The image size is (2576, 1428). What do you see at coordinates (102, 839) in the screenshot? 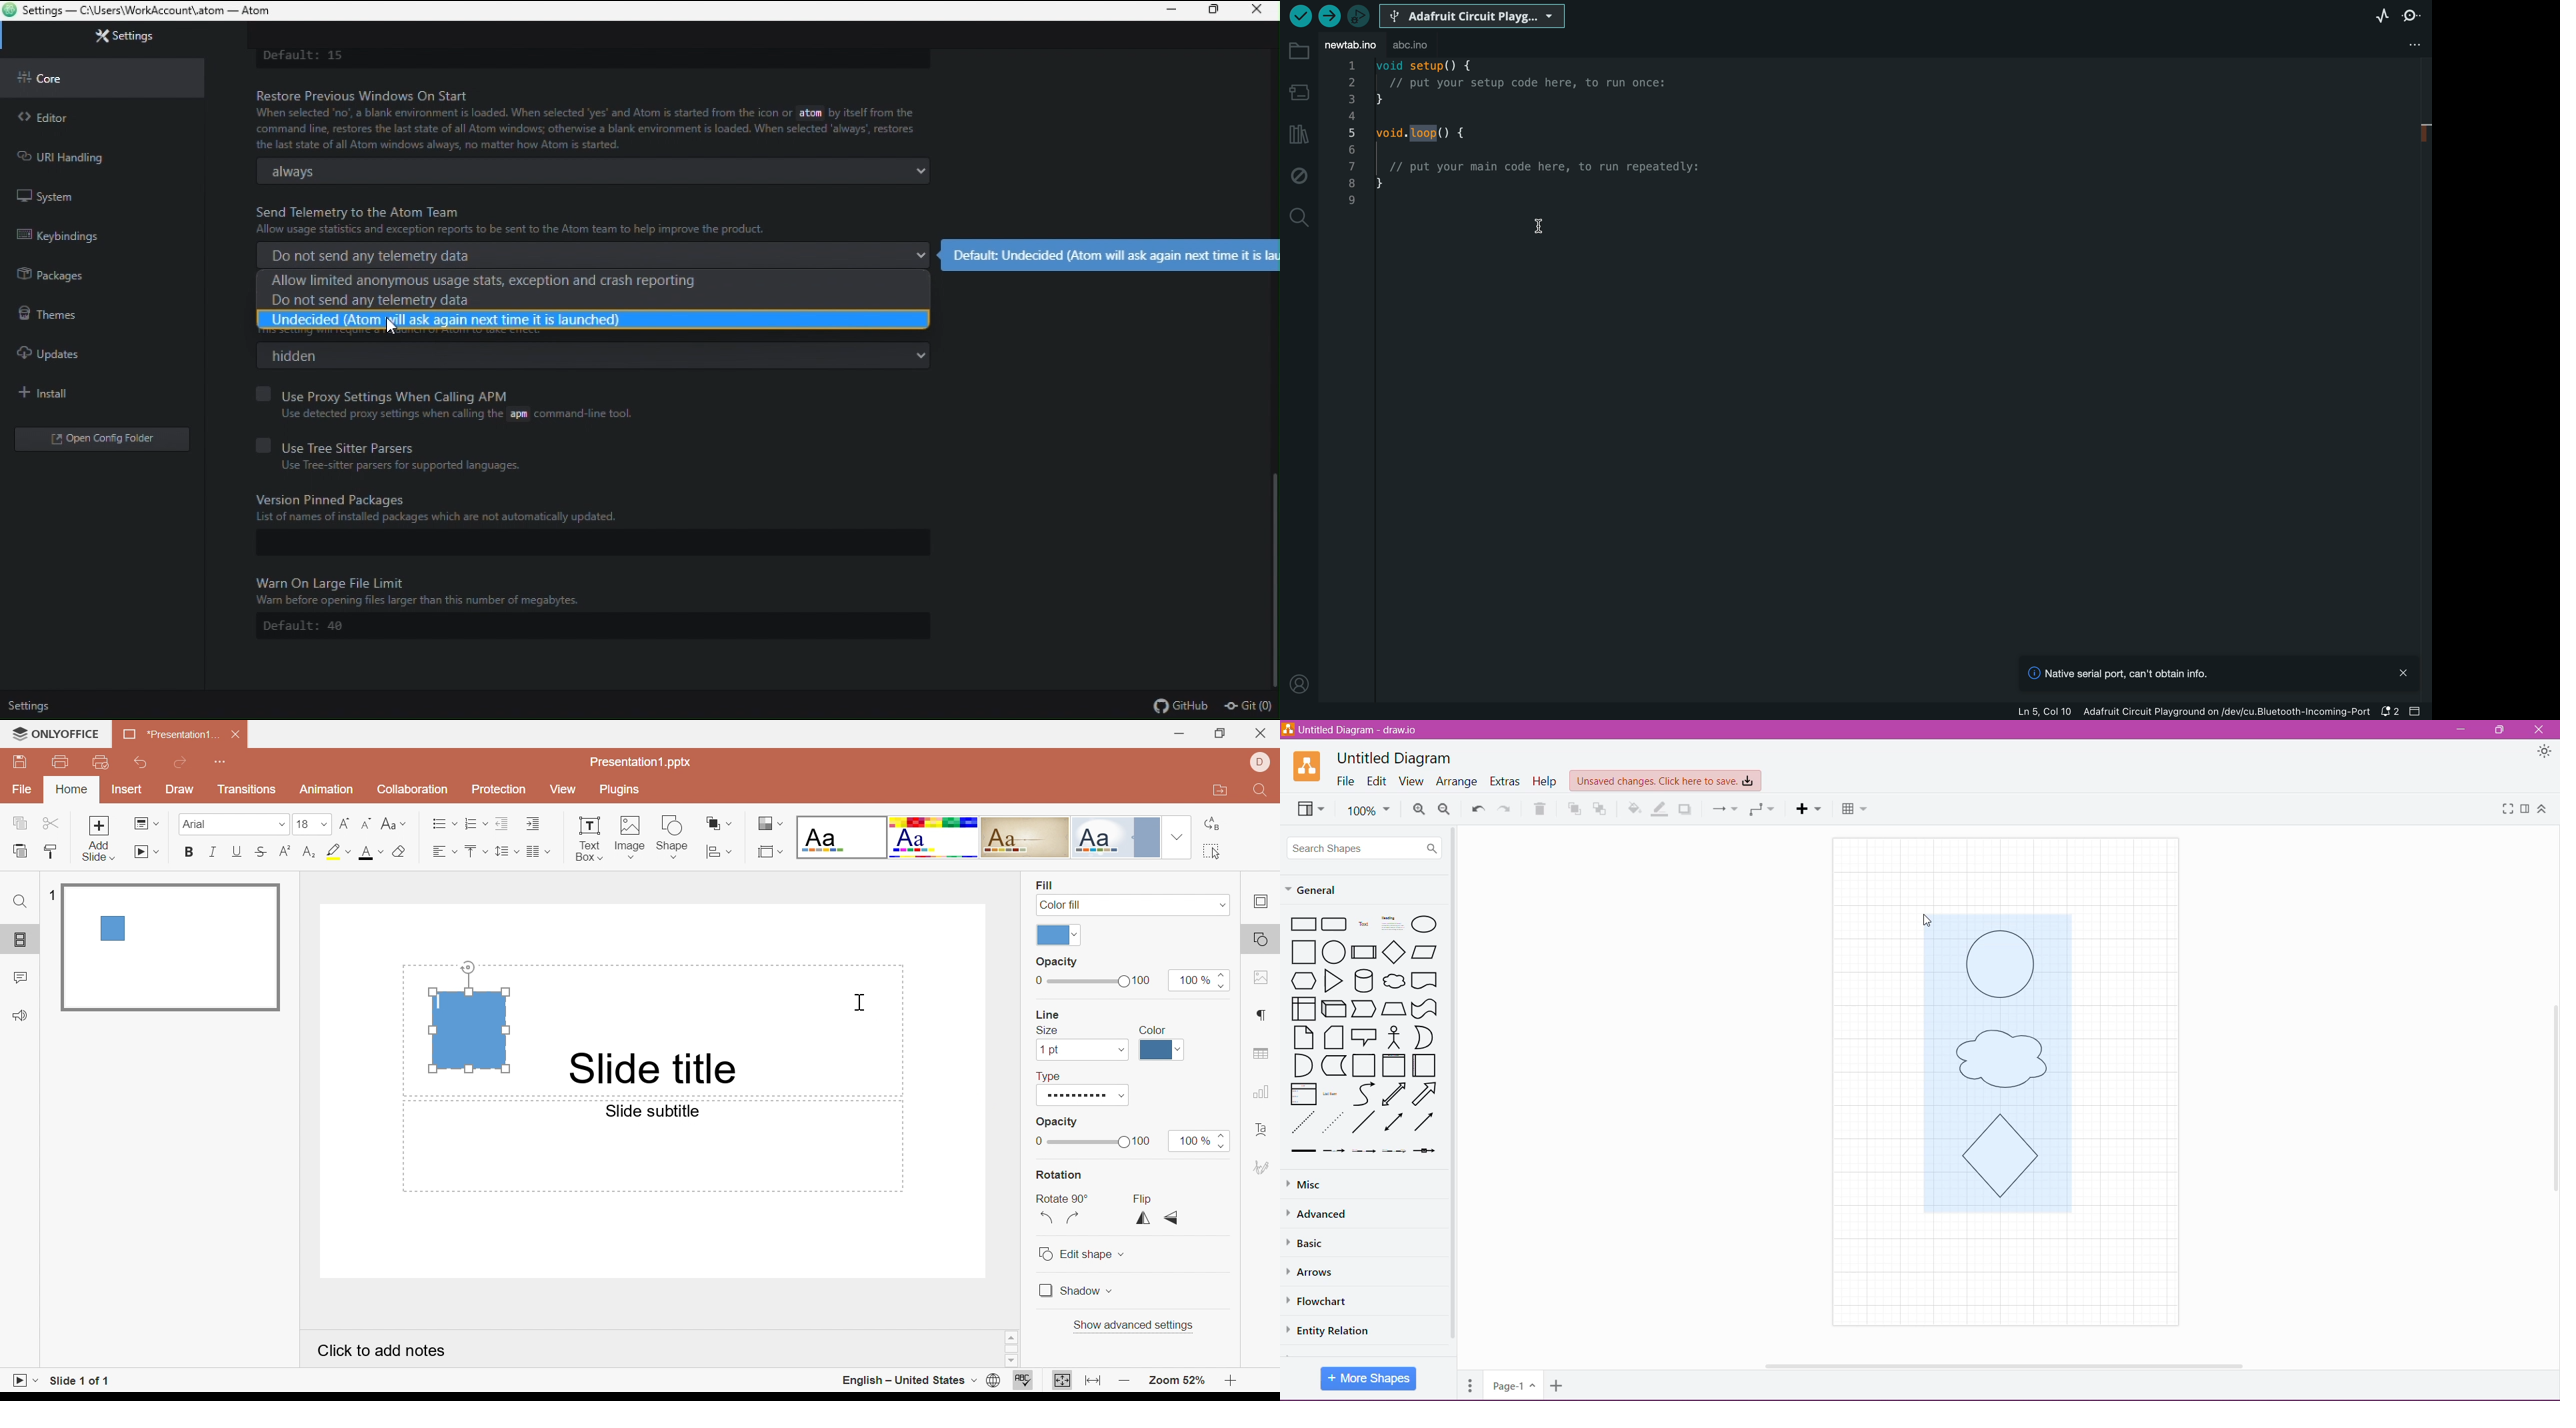
I see `Add Slide` at bounding box center [102, 839].